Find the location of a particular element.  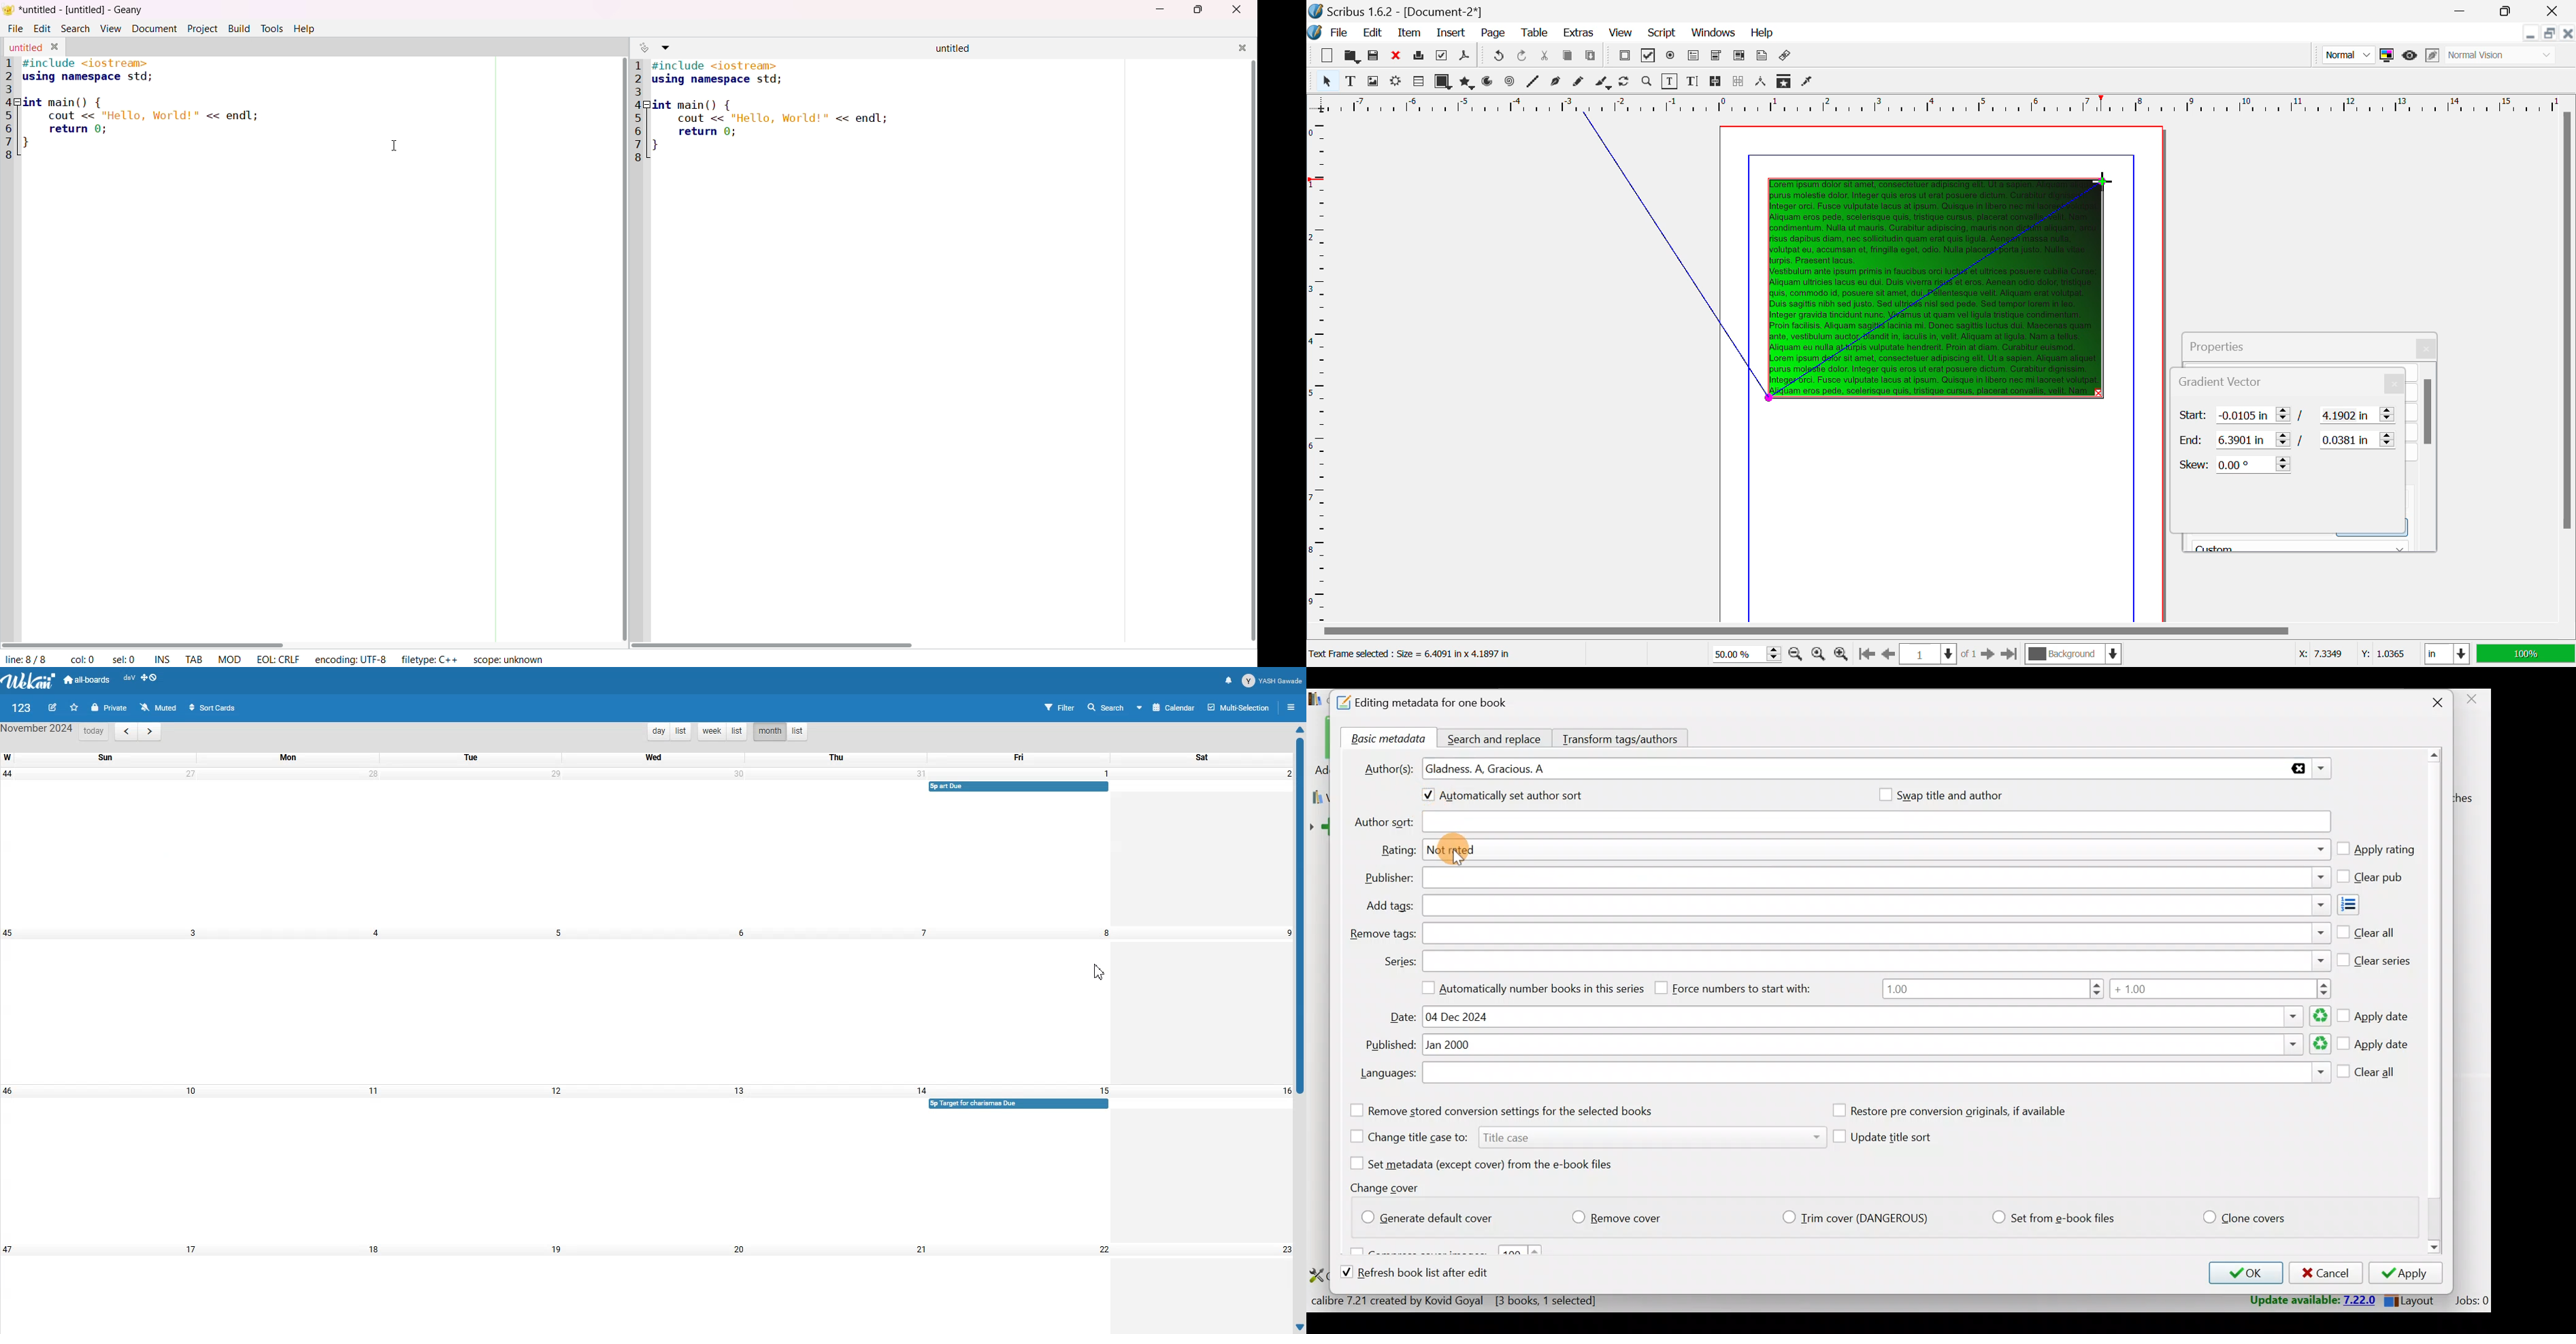

Render Frame is located at coordinates (1418, 82).